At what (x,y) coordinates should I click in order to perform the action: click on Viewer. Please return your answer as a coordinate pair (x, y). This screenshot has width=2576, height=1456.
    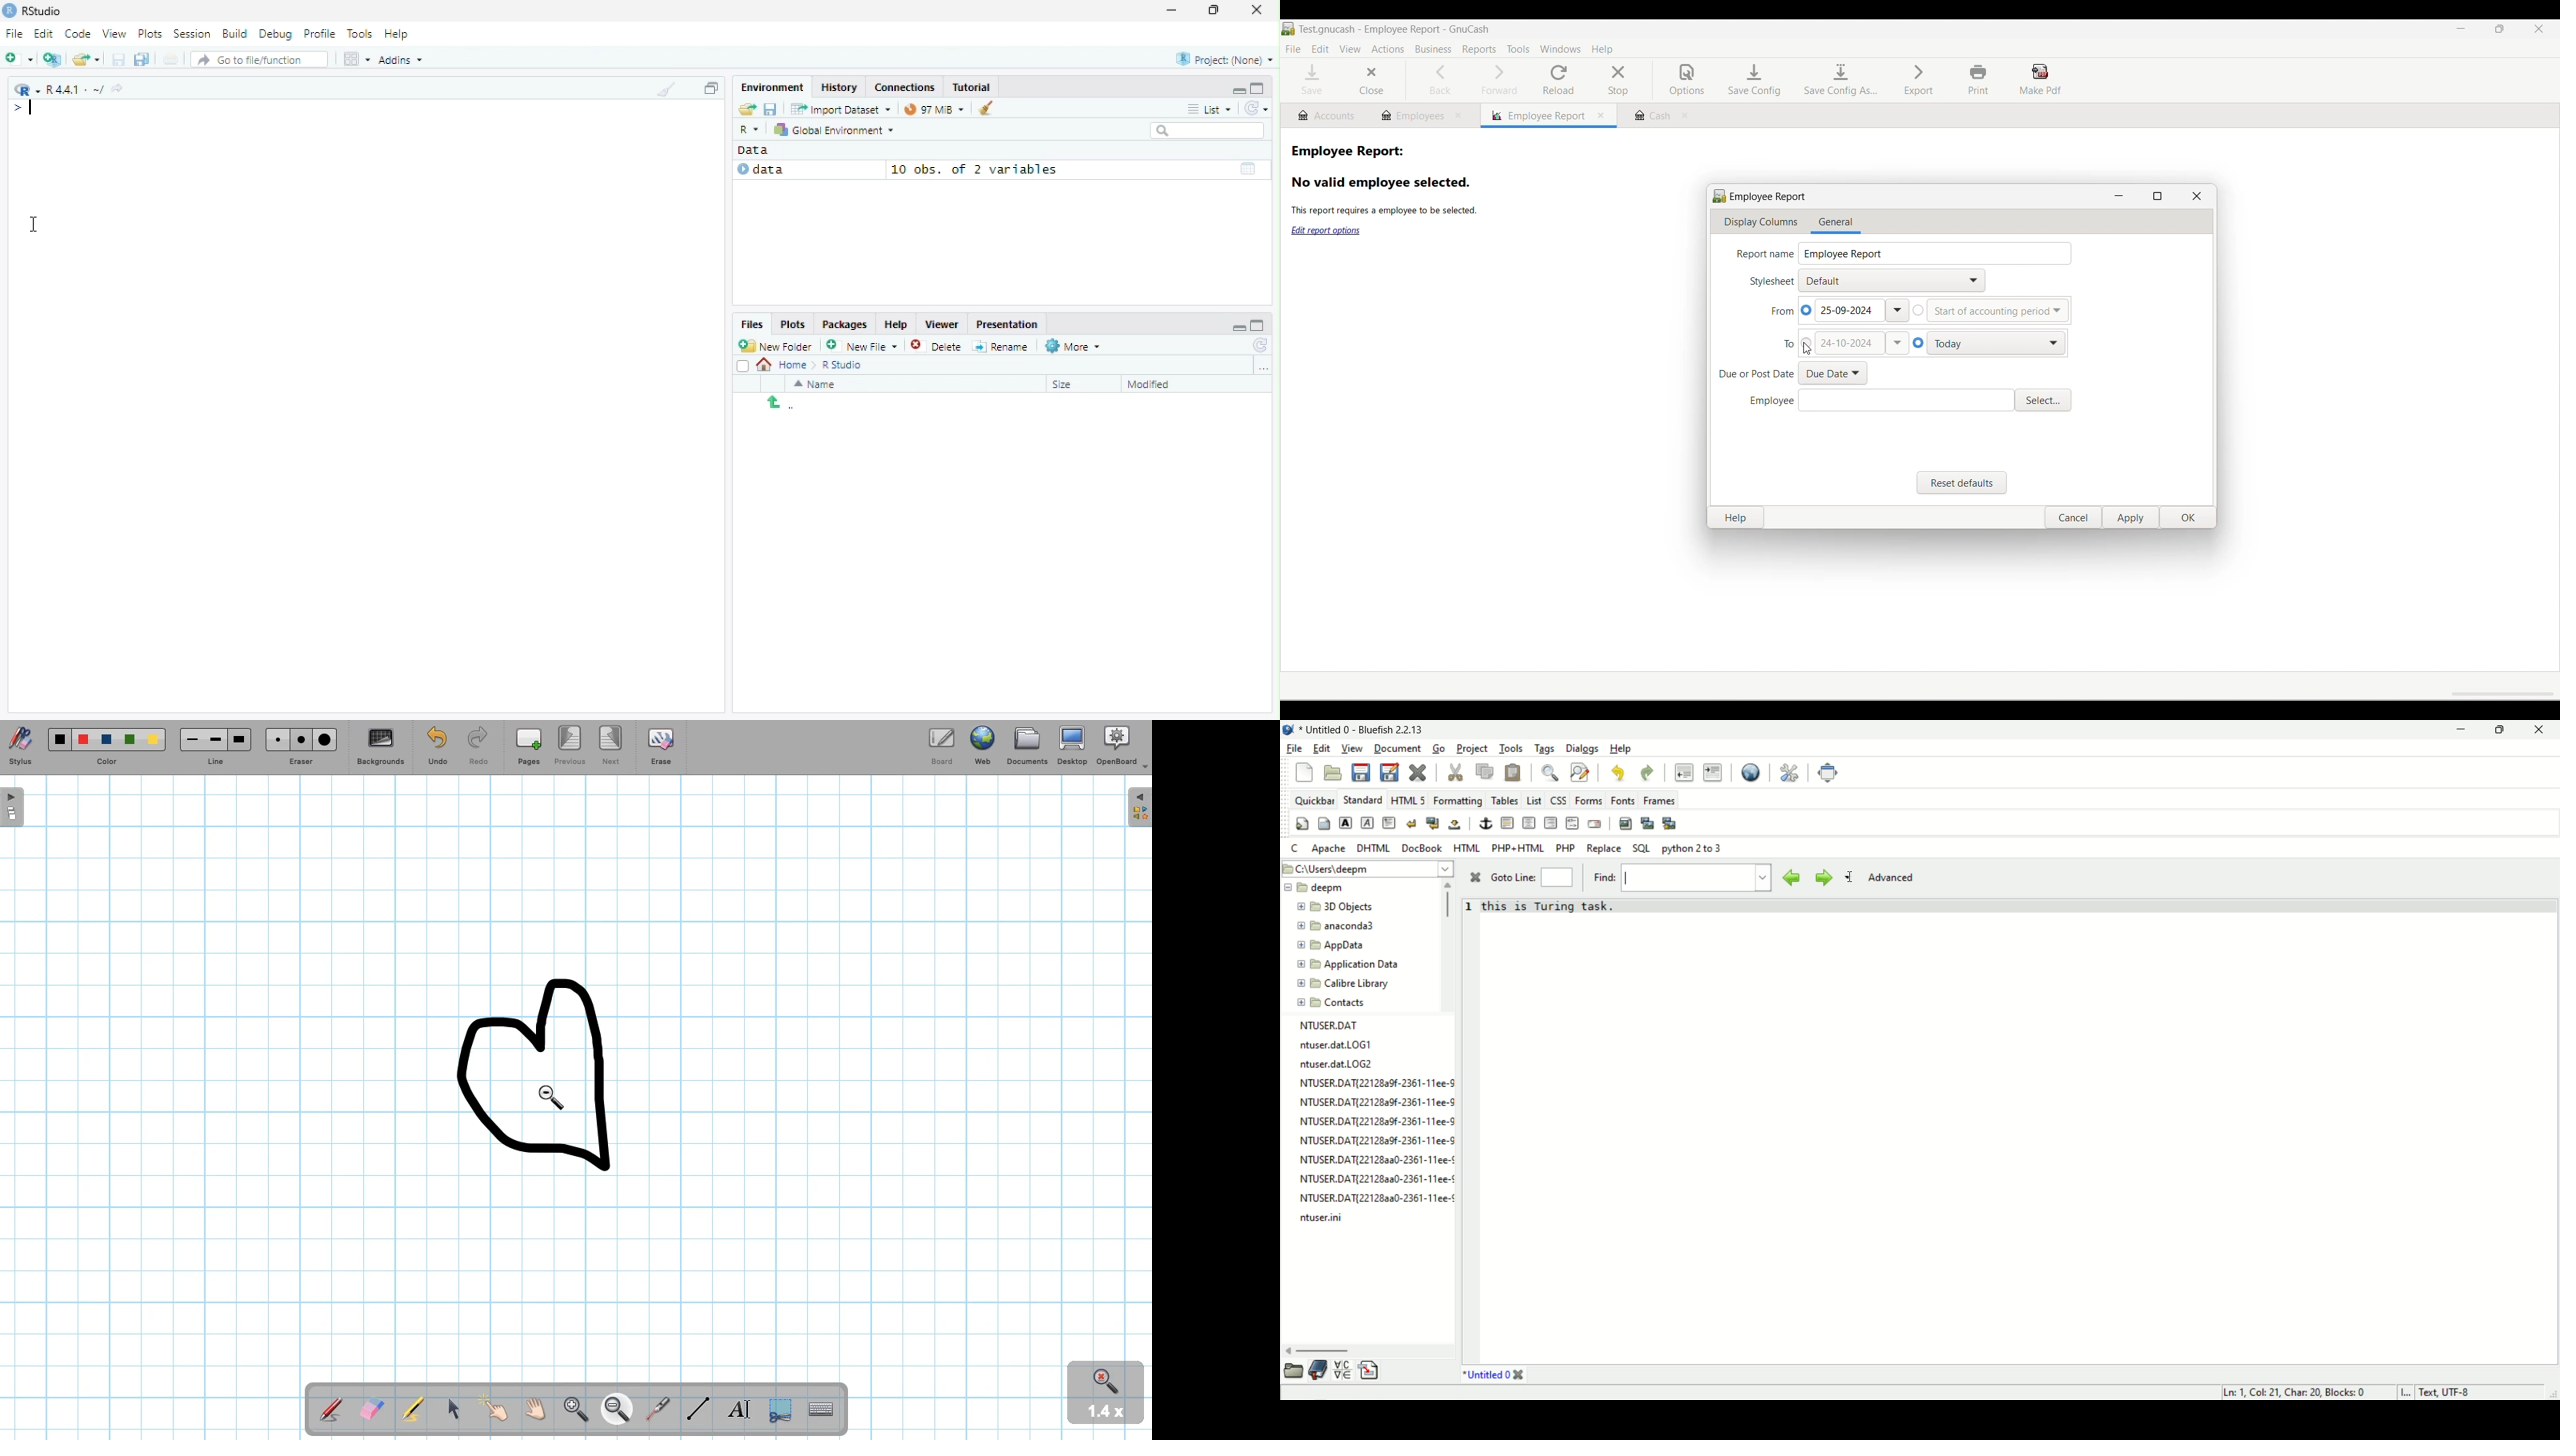
    Looking at the image, I should click on (941, 324).